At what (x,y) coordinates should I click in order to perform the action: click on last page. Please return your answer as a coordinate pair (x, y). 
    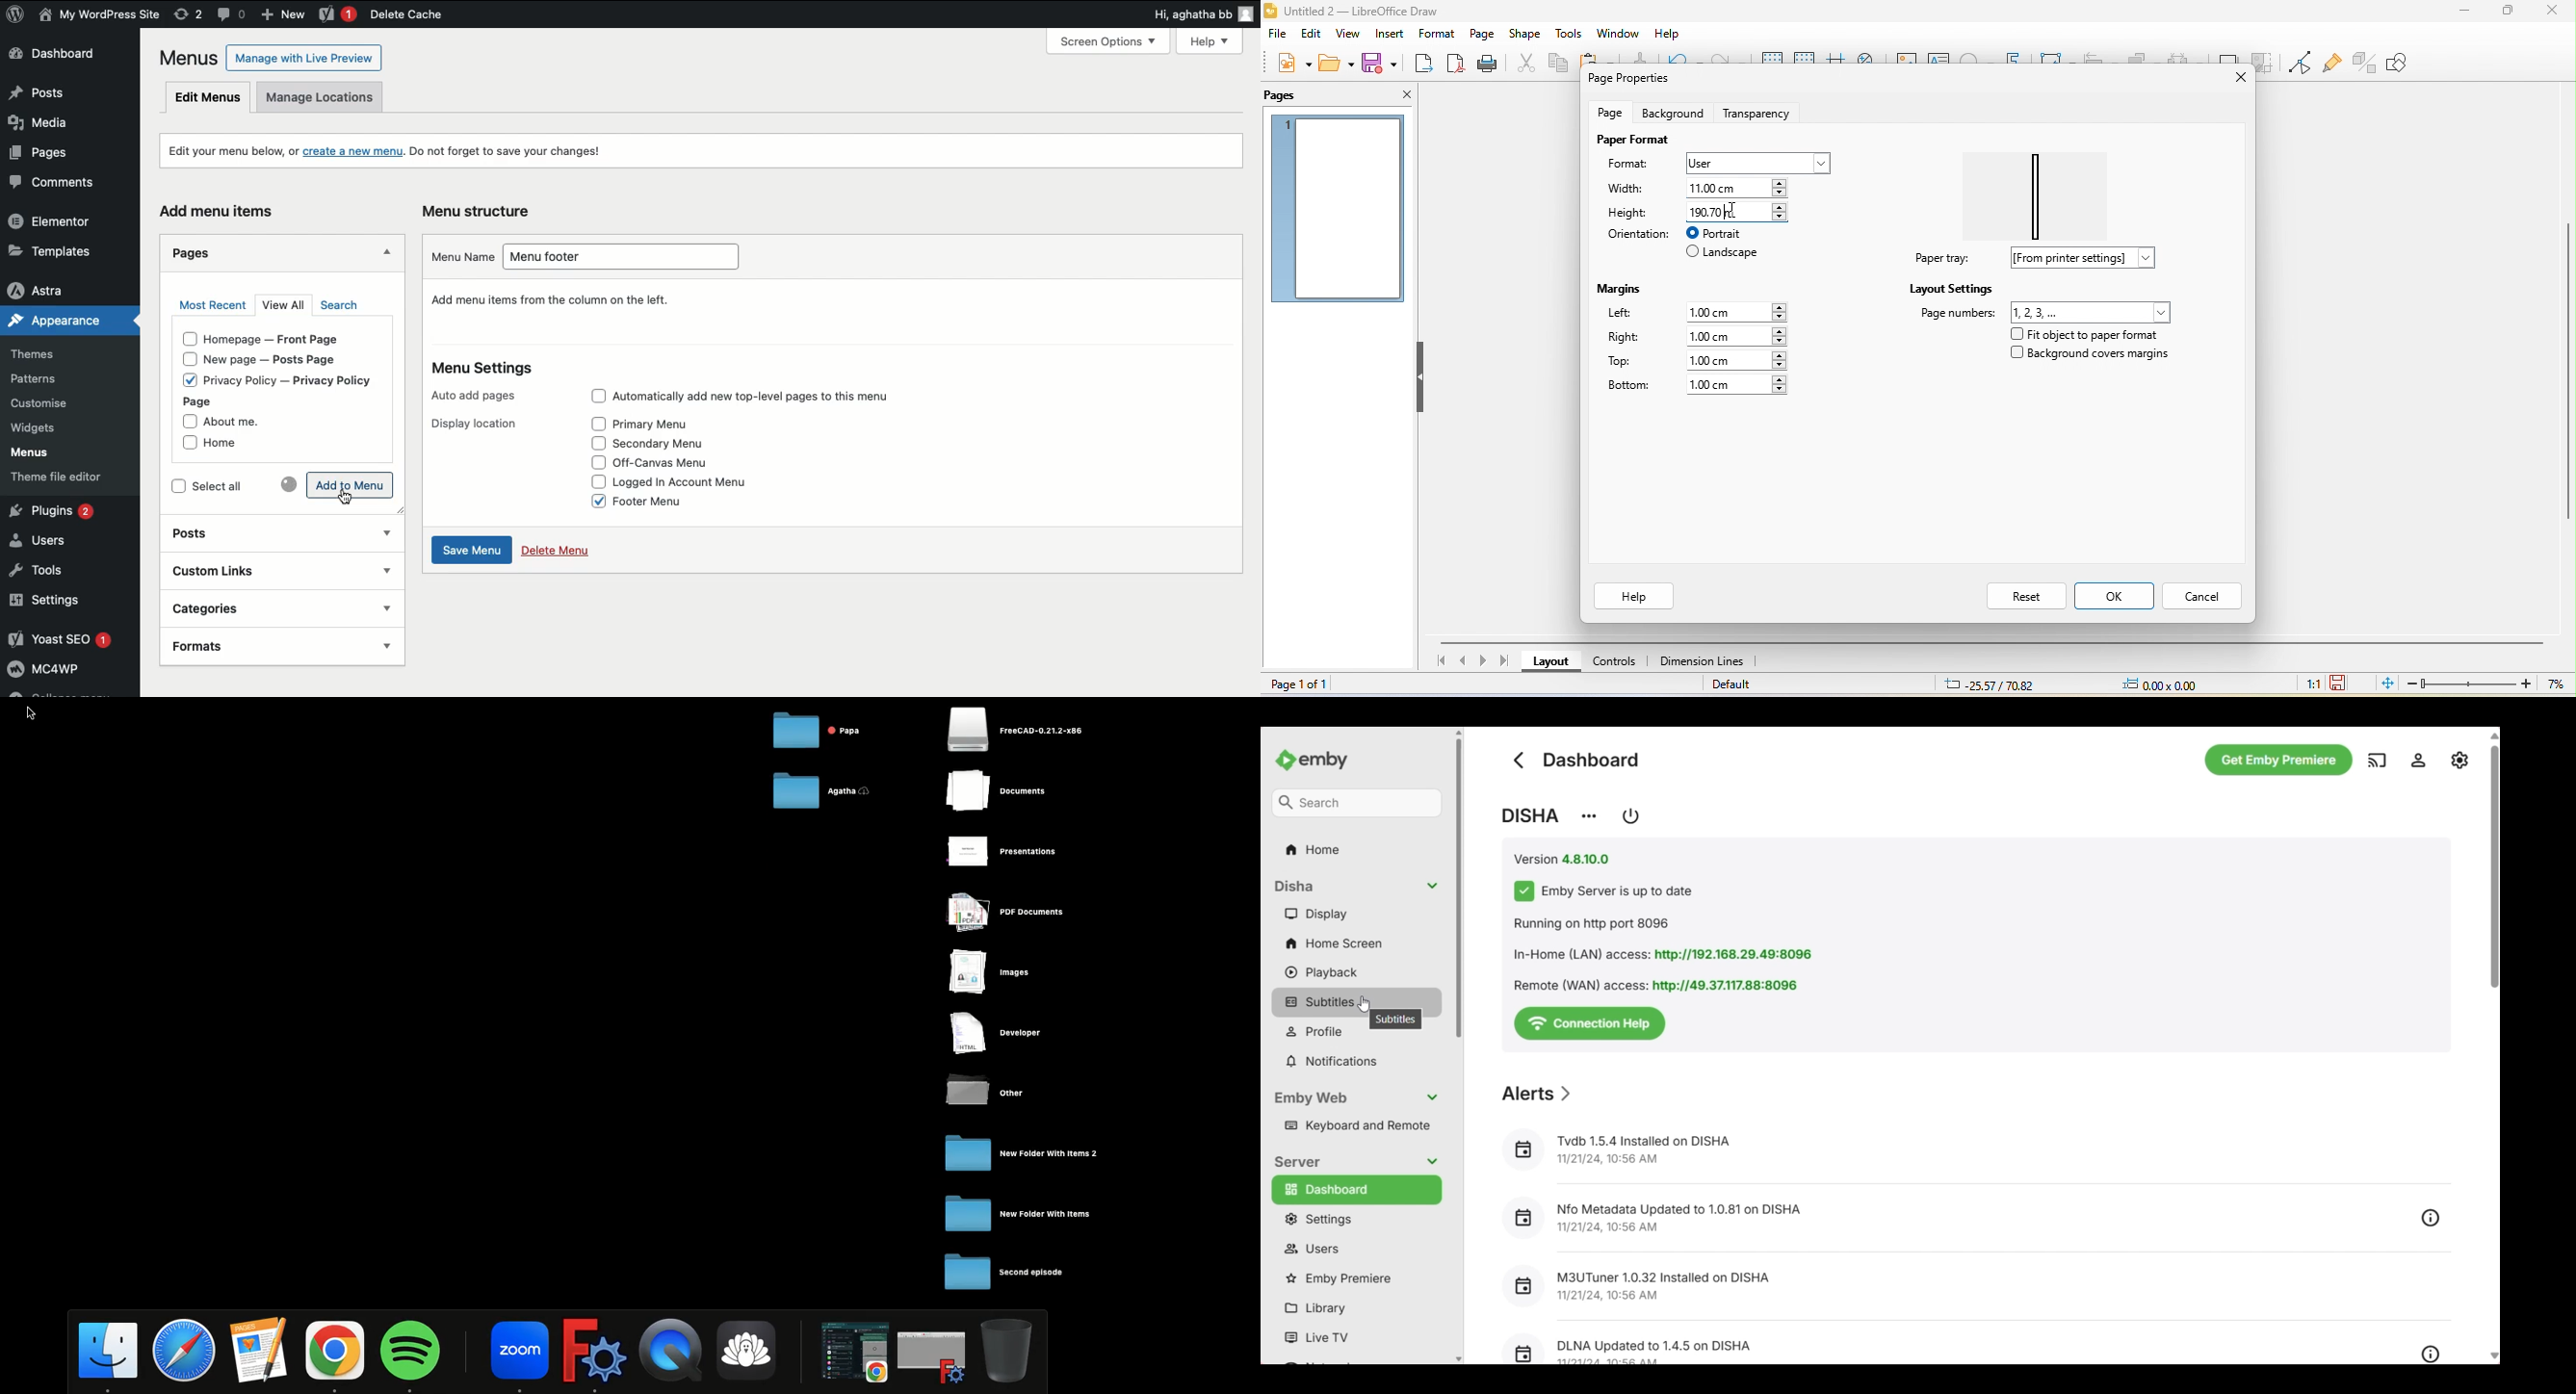
    Looking at the image, I should click on (1508, 660).